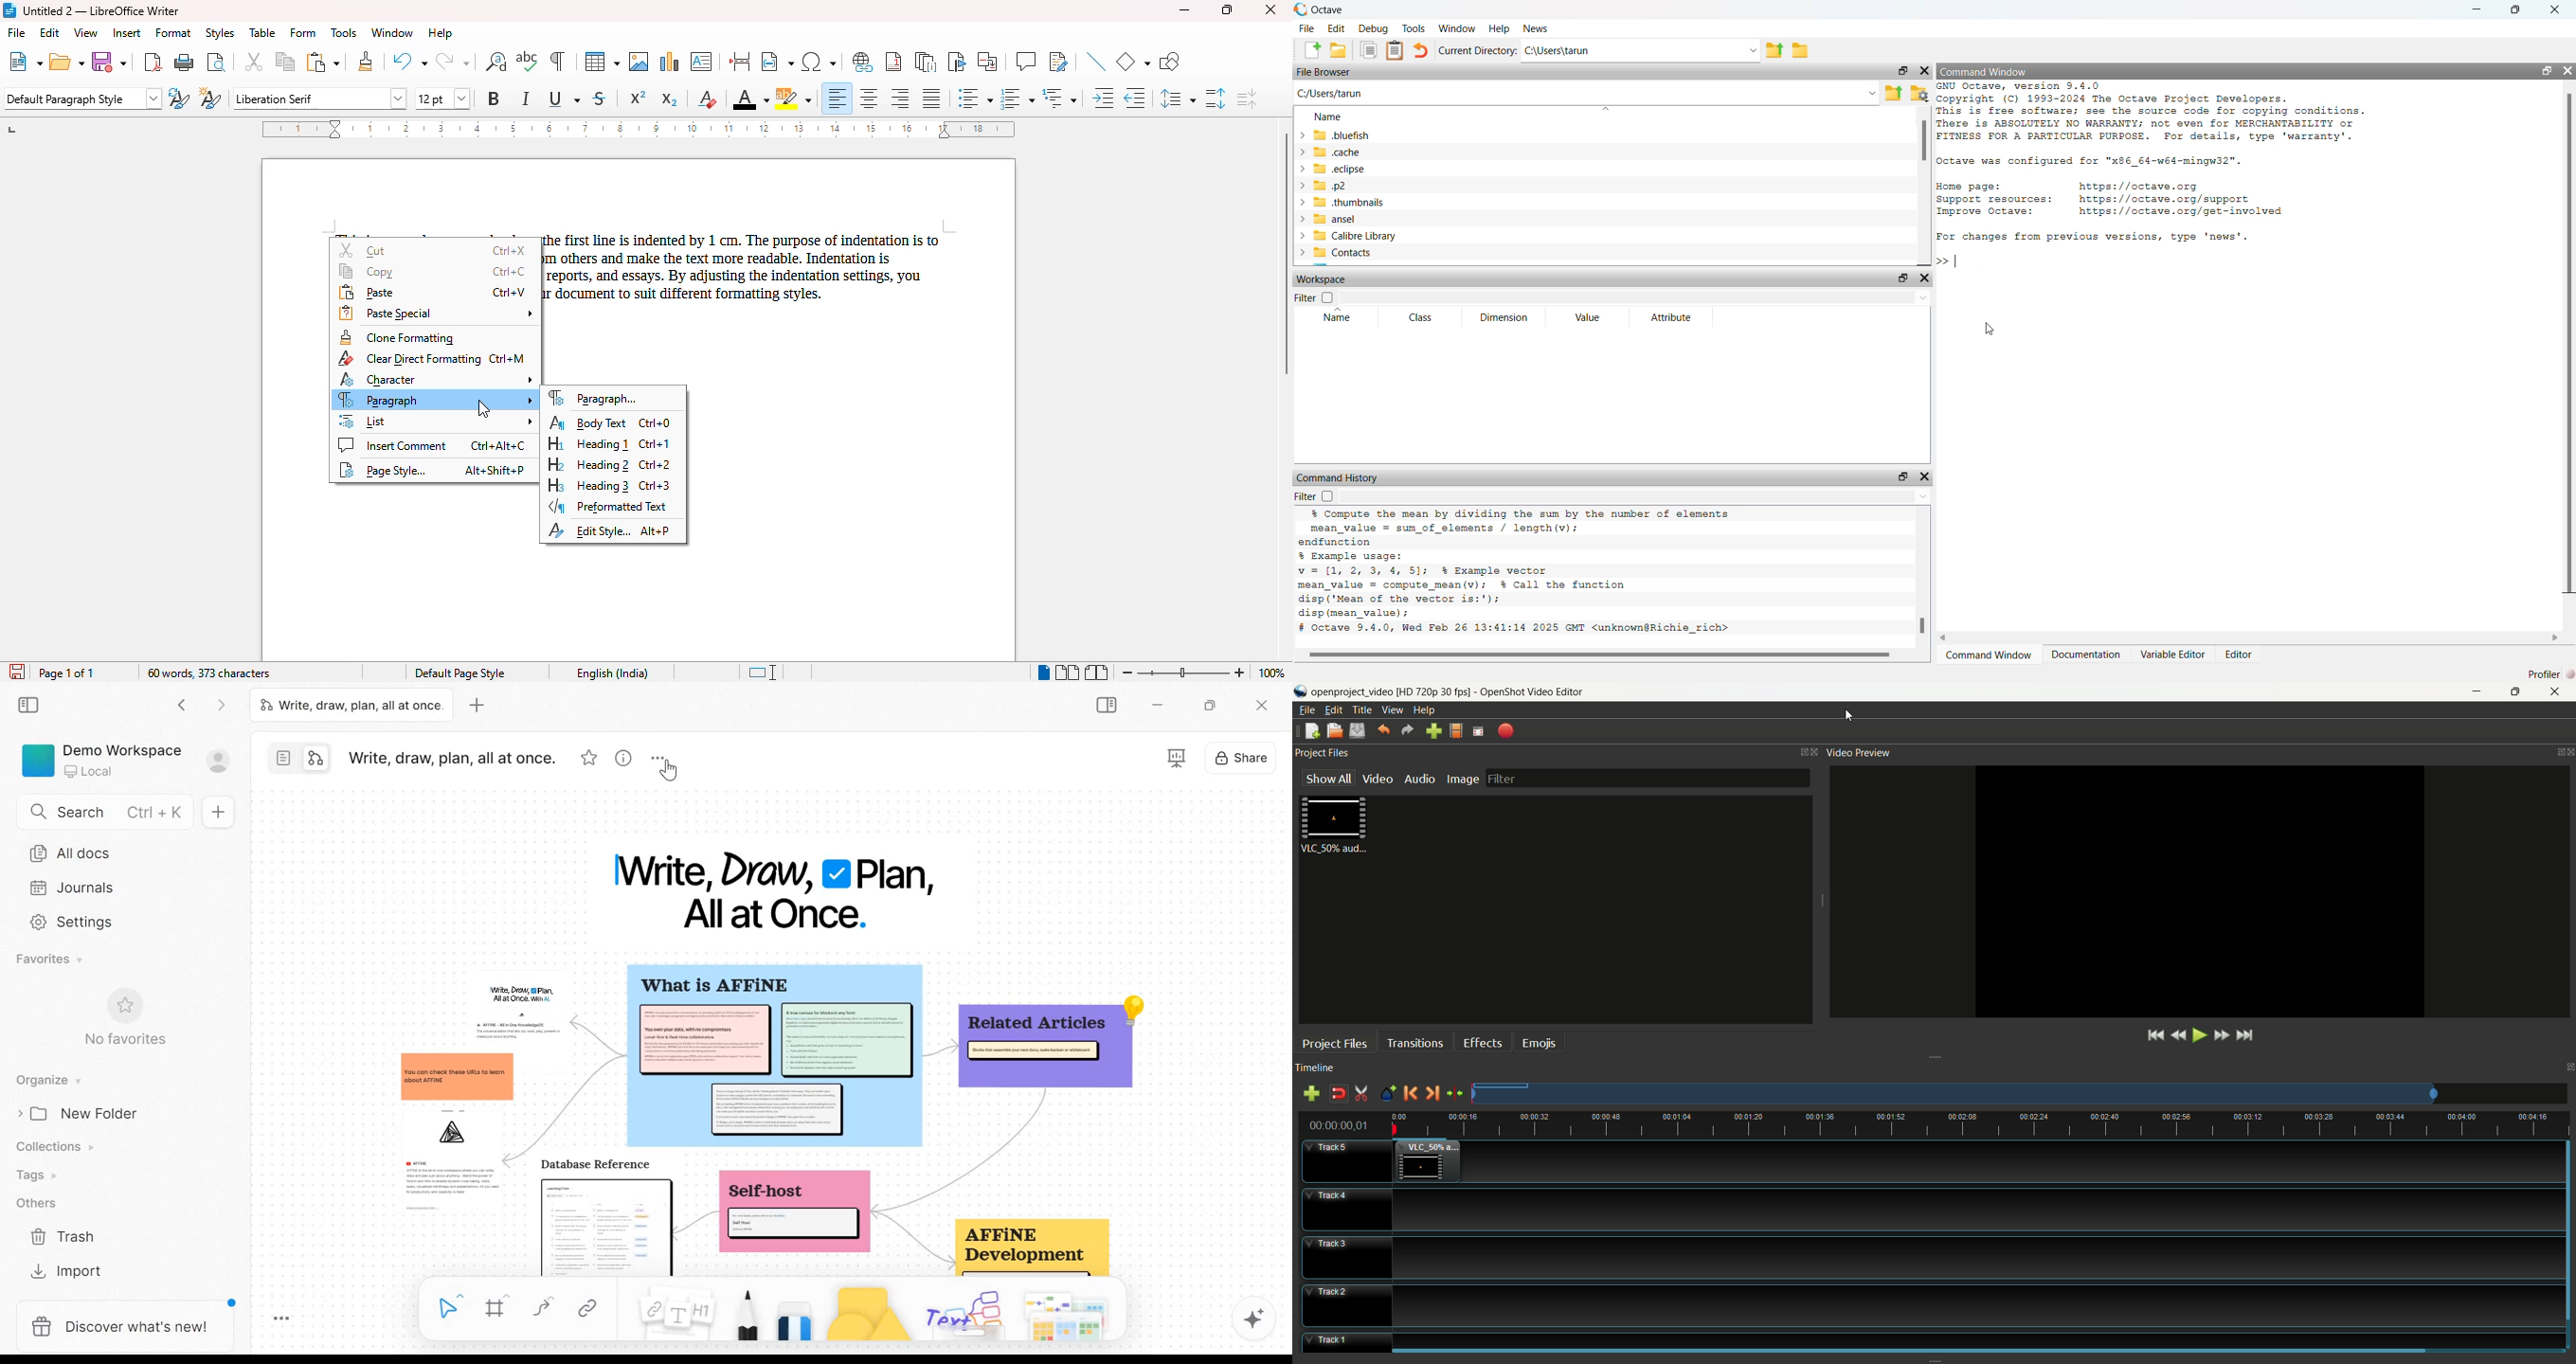 The image size is (2576, 1372). What do you see at coordinates (2515, 11) in the screenshot?
I see `maximise` at bounding box center [2515, 11].